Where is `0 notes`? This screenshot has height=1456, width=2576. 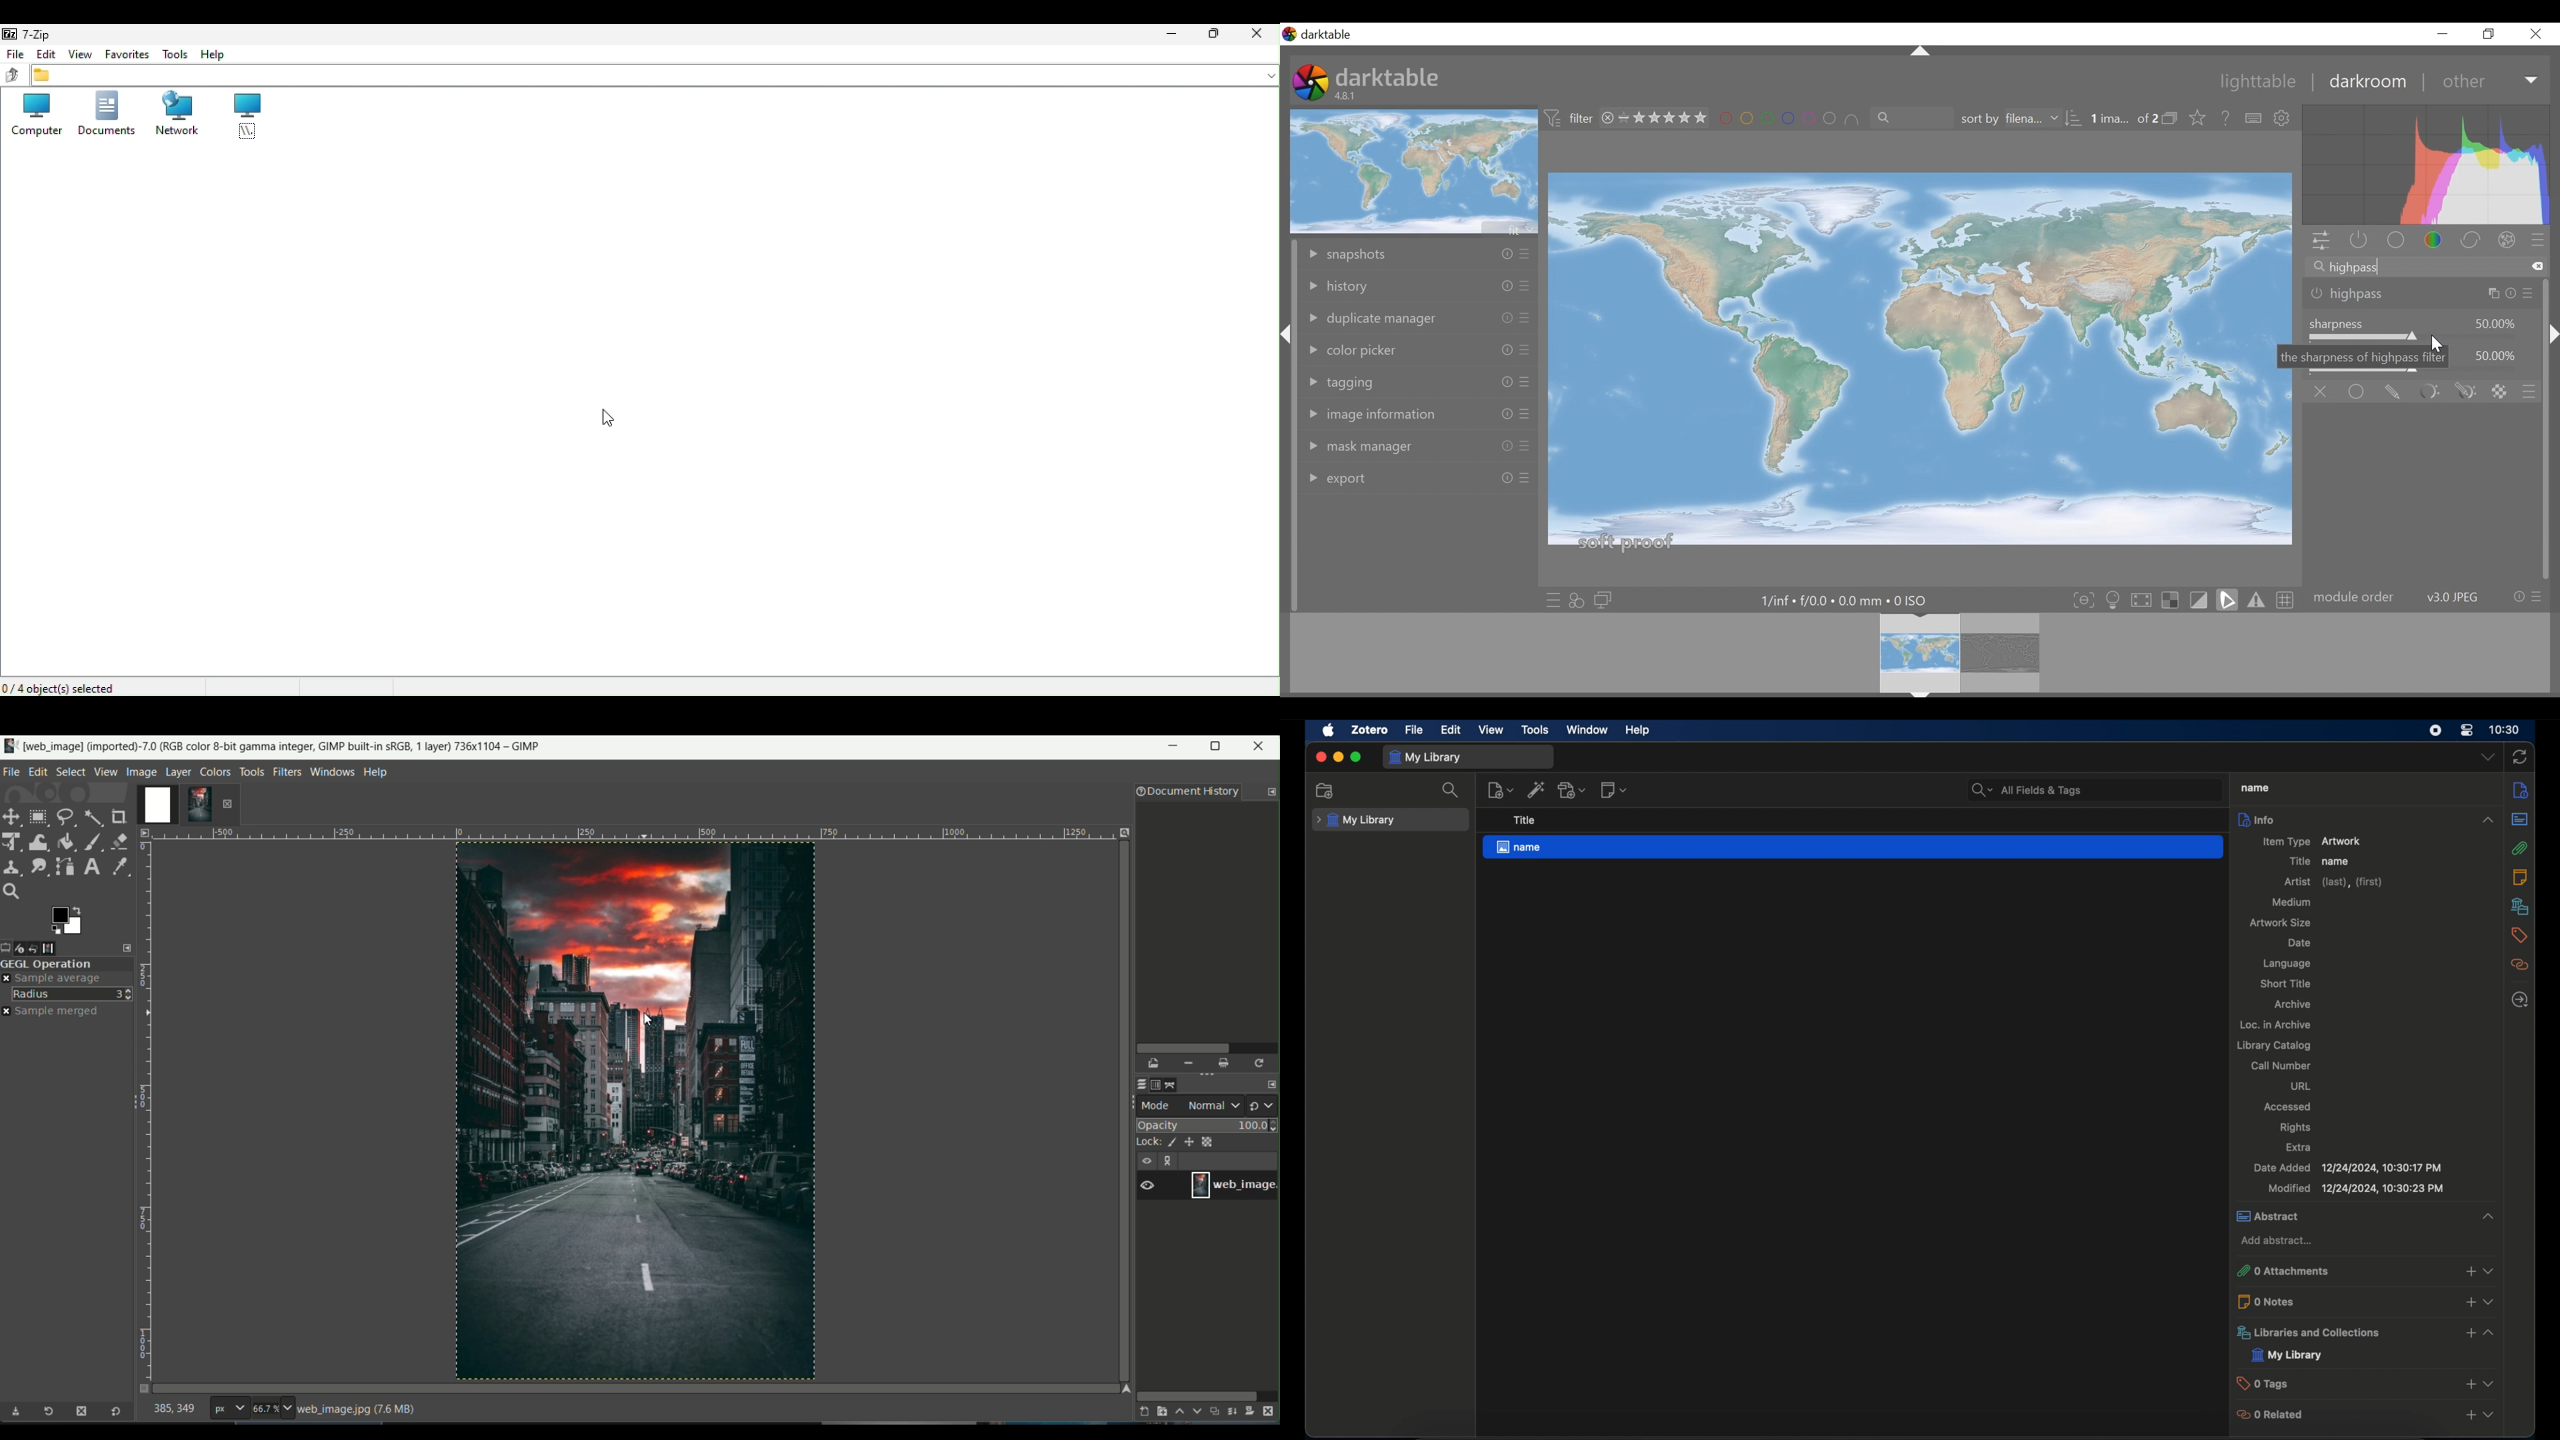 0 notes is located at coordinates (2279, 1301).